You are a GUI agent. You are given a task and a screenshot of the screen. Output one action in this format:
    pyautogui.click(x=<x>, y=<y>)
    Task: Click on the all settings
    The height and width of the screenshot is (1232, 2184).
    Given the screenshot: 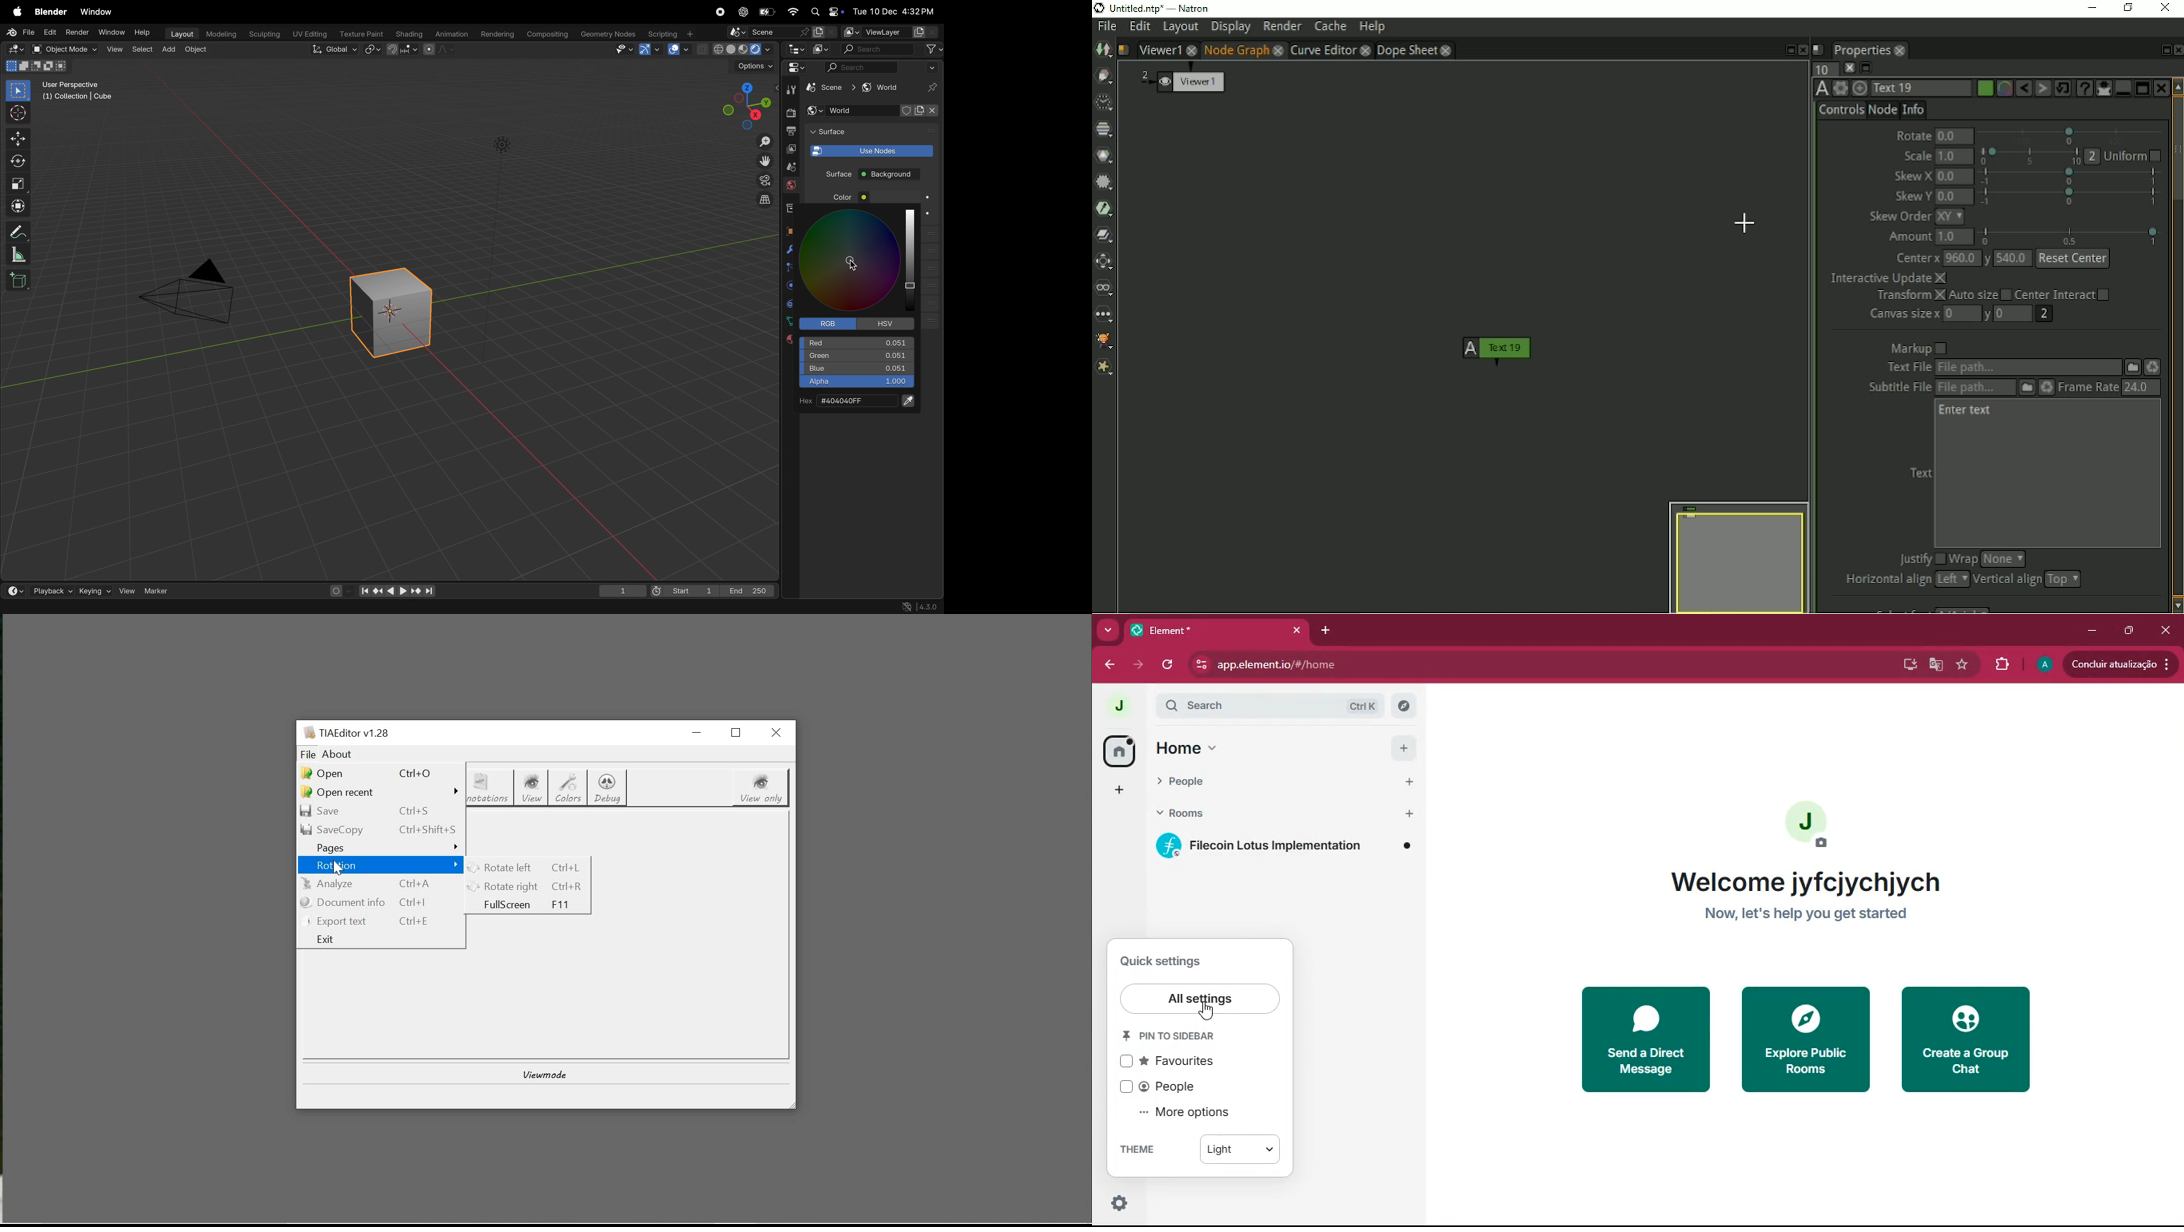 What is the action you would take?
    pyautogui.click(x=1202, y=1000)
    